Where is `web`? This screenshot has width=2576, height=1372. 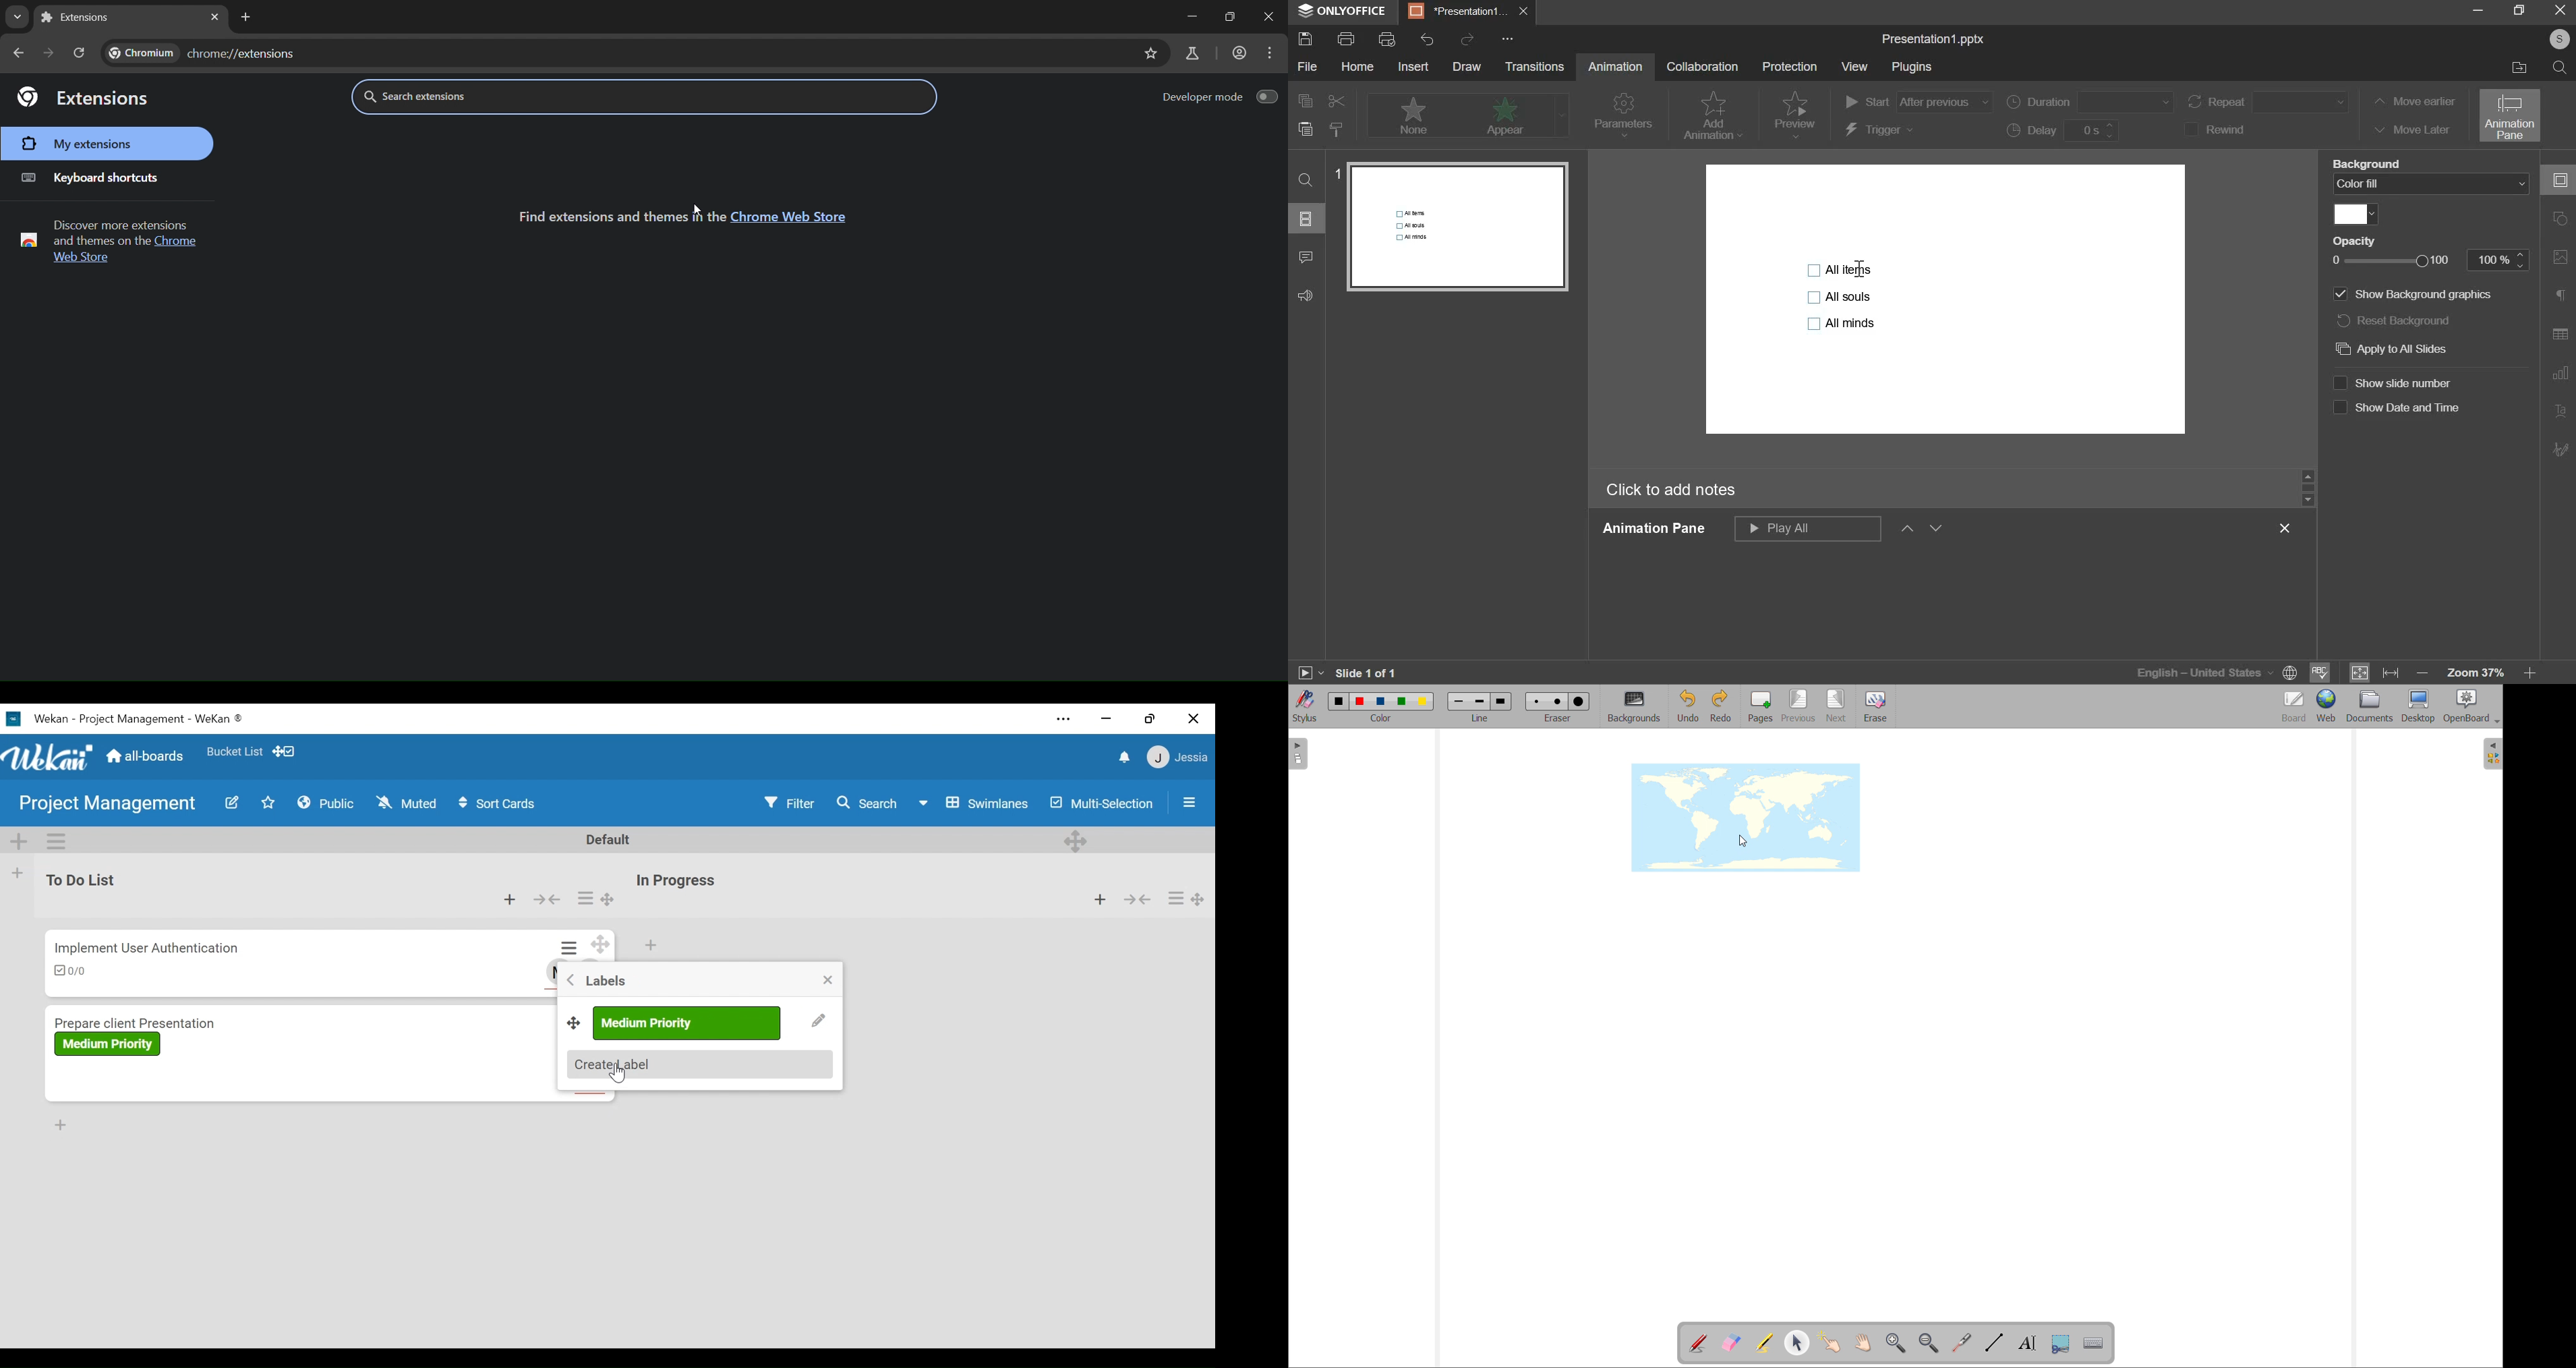
web is located at coordinates (2328, 707).